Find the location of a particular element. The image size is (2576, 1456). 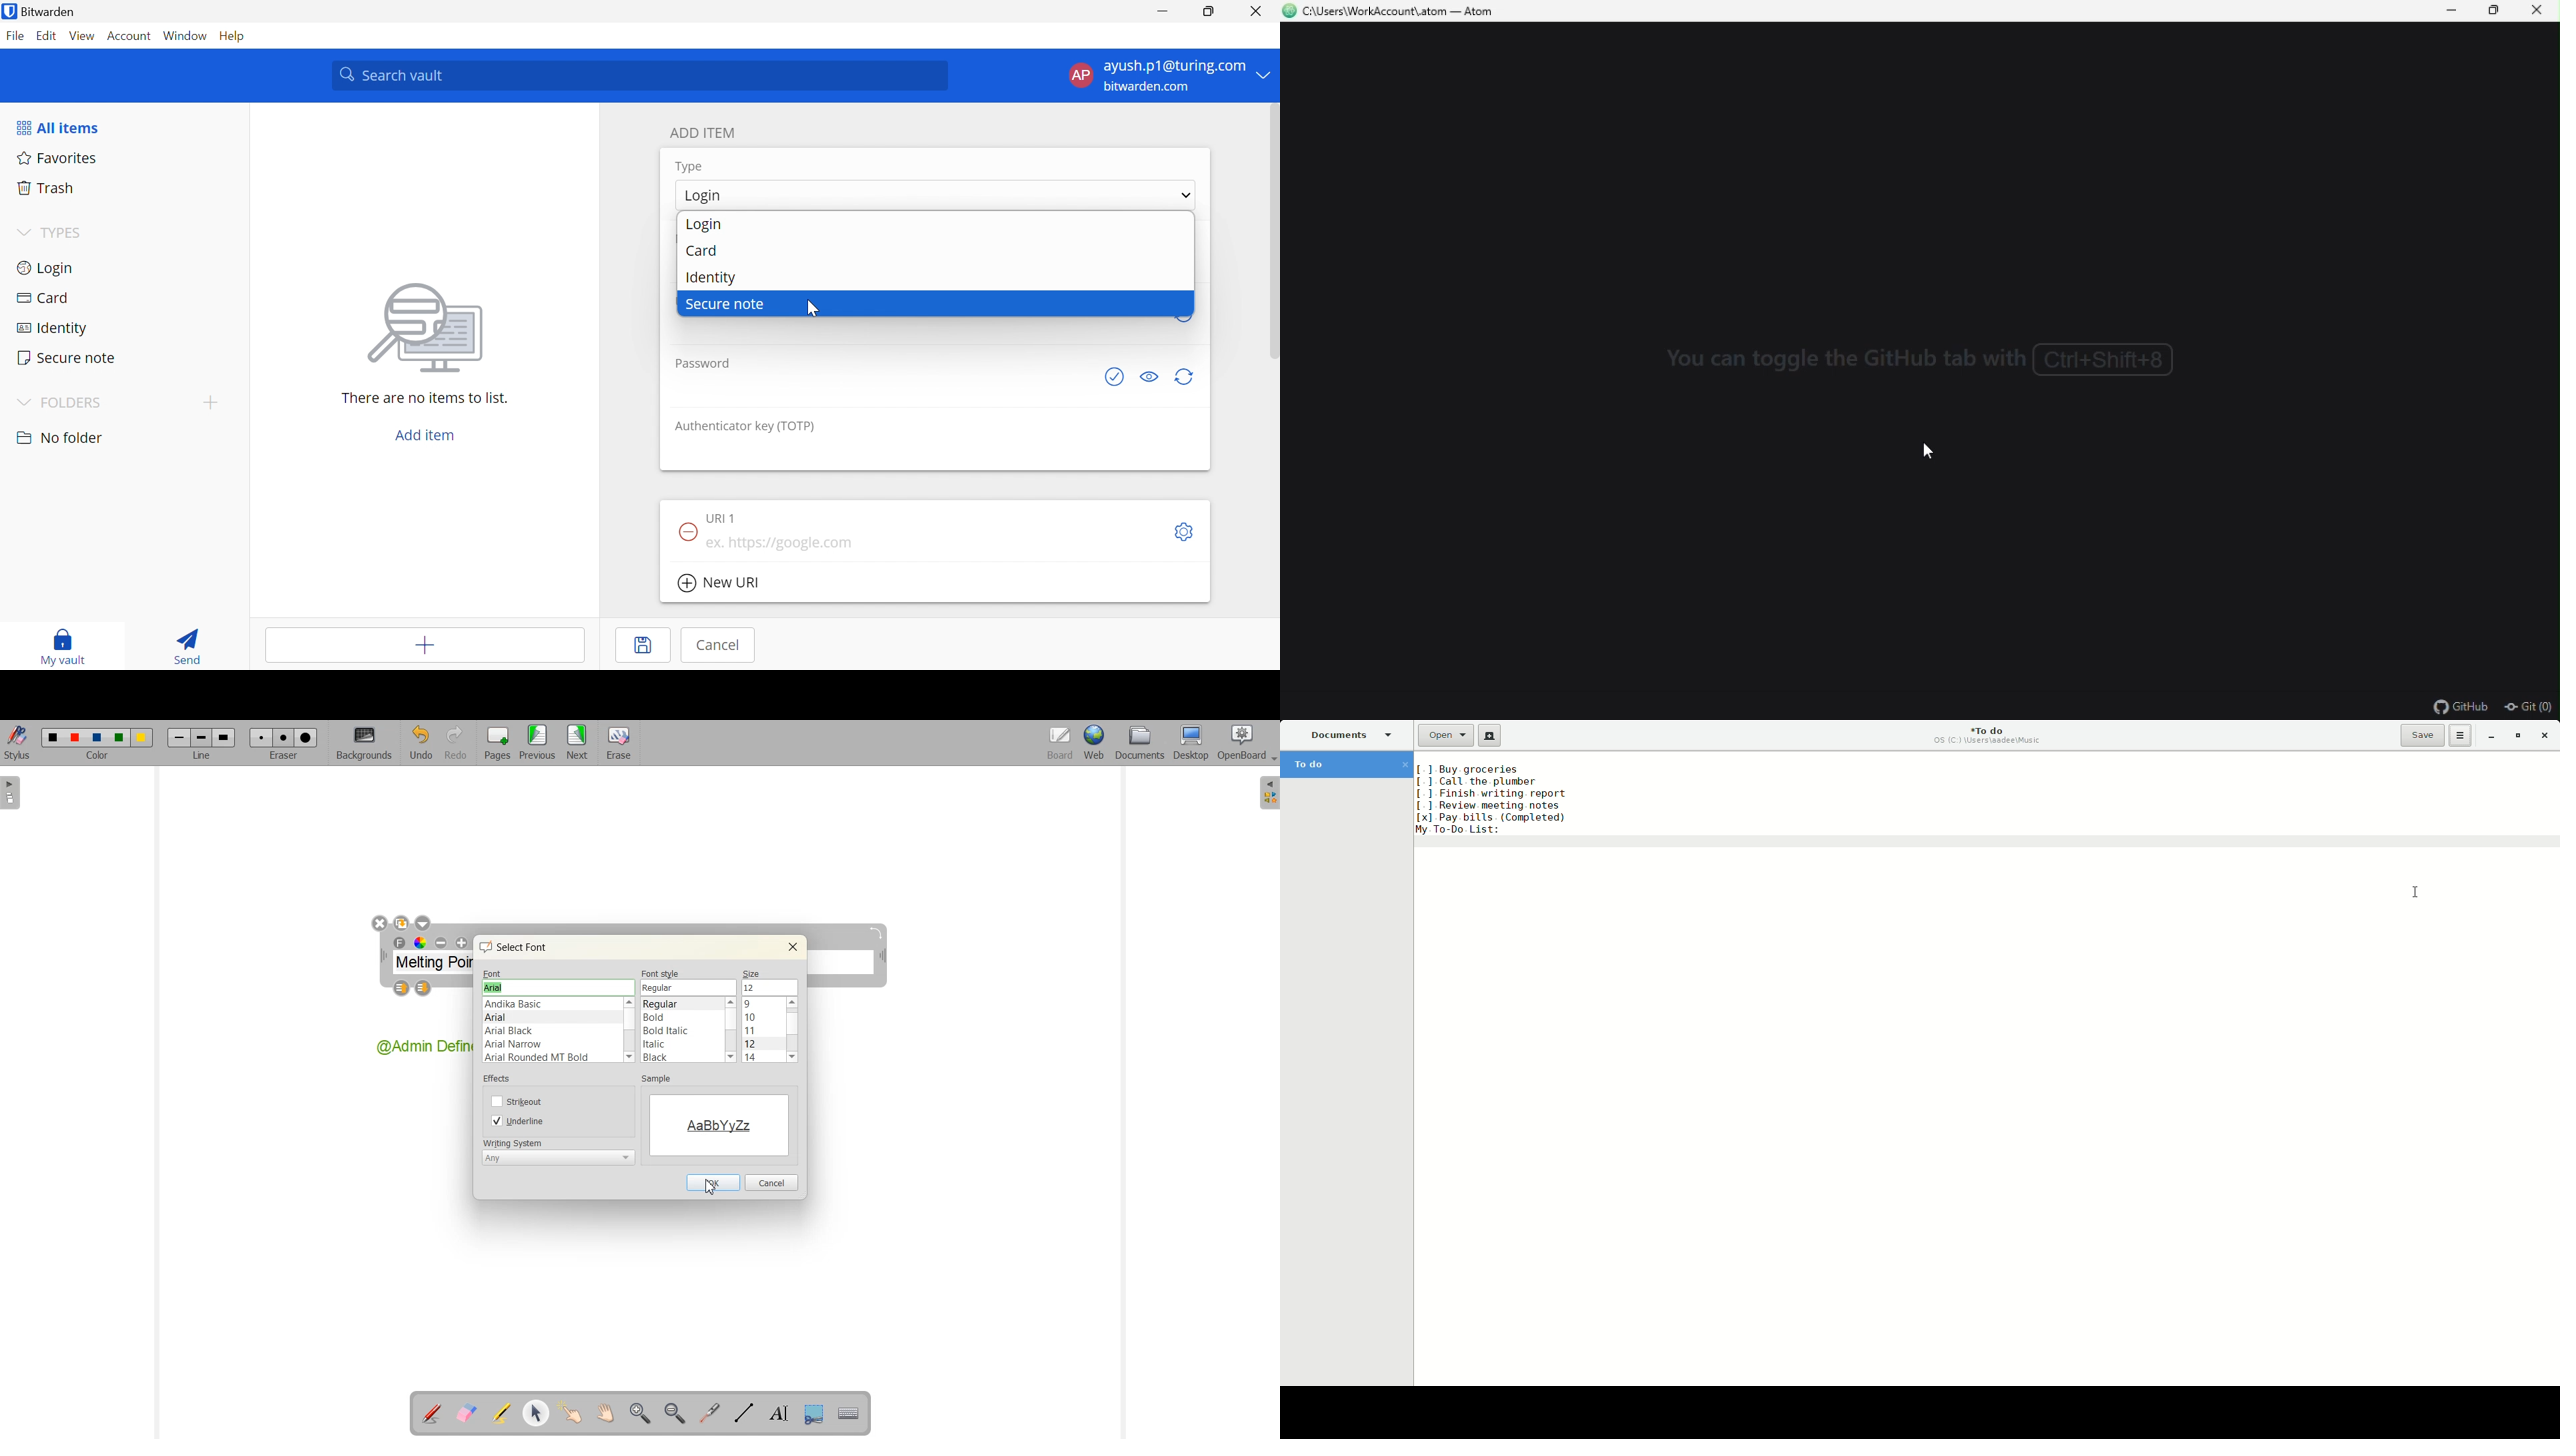

Search vault is located at coordinates (639, 75).